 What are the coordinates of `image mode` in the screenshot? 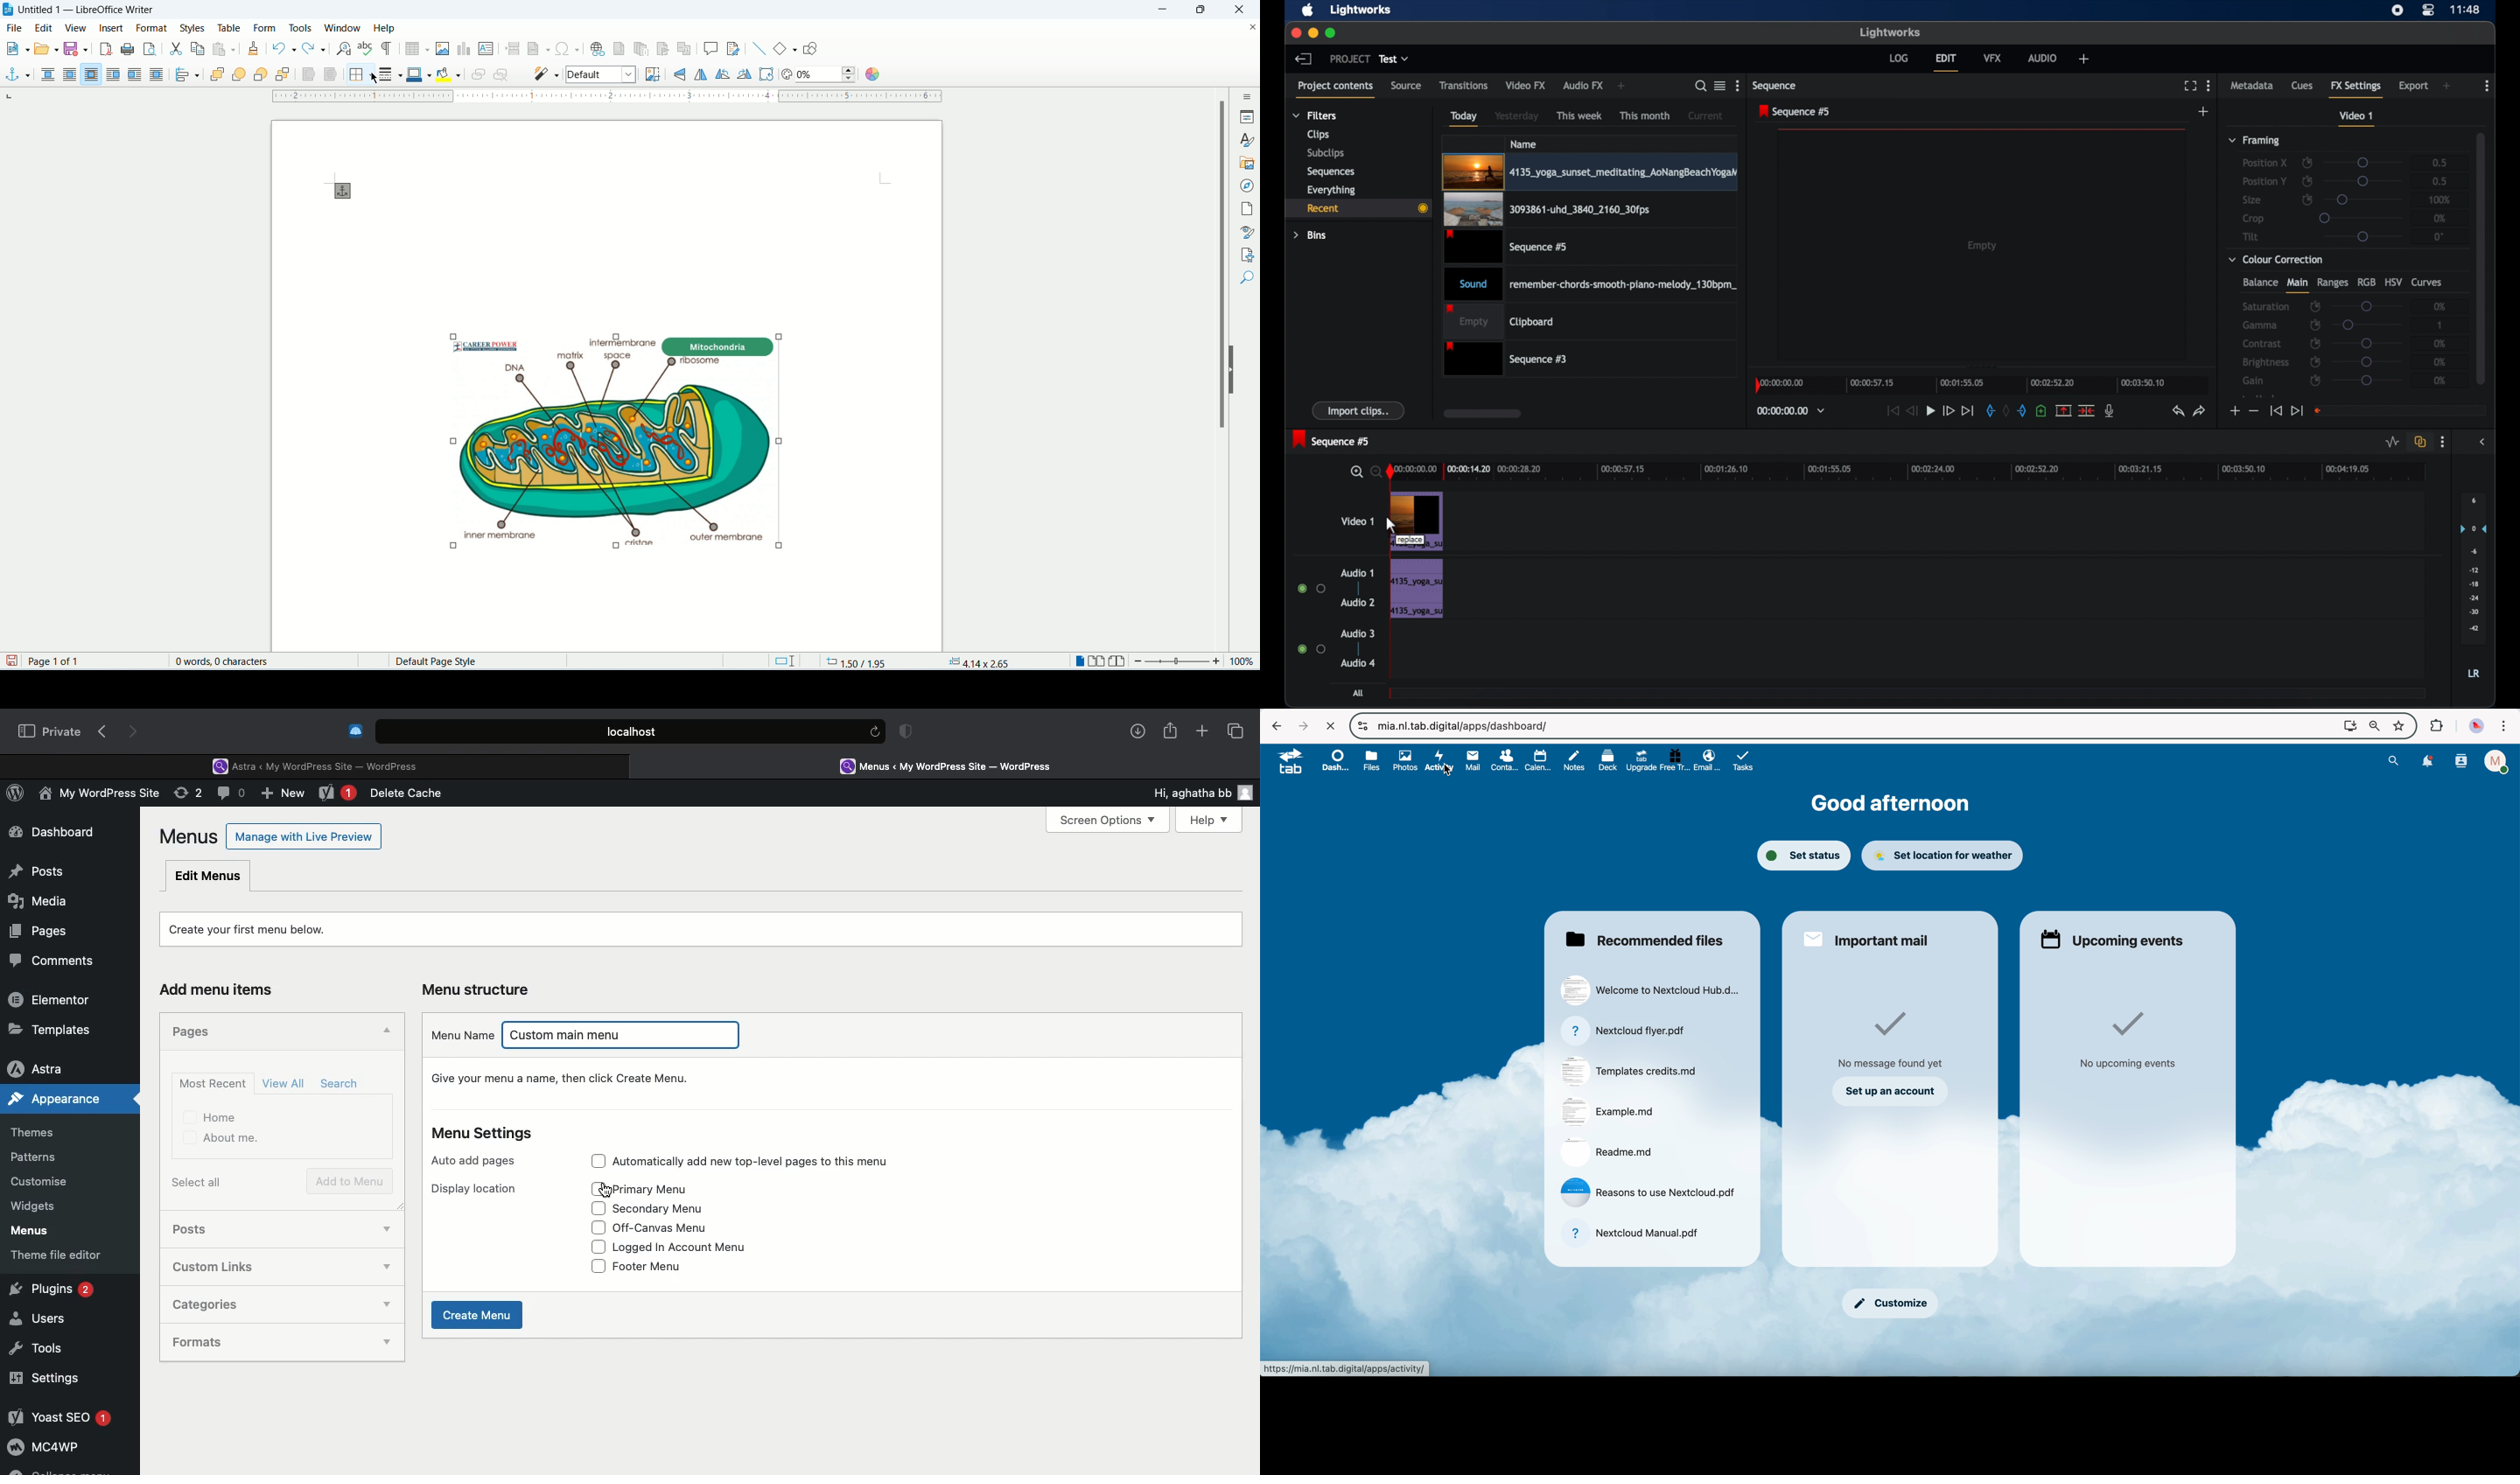 It's located at (602, 75).